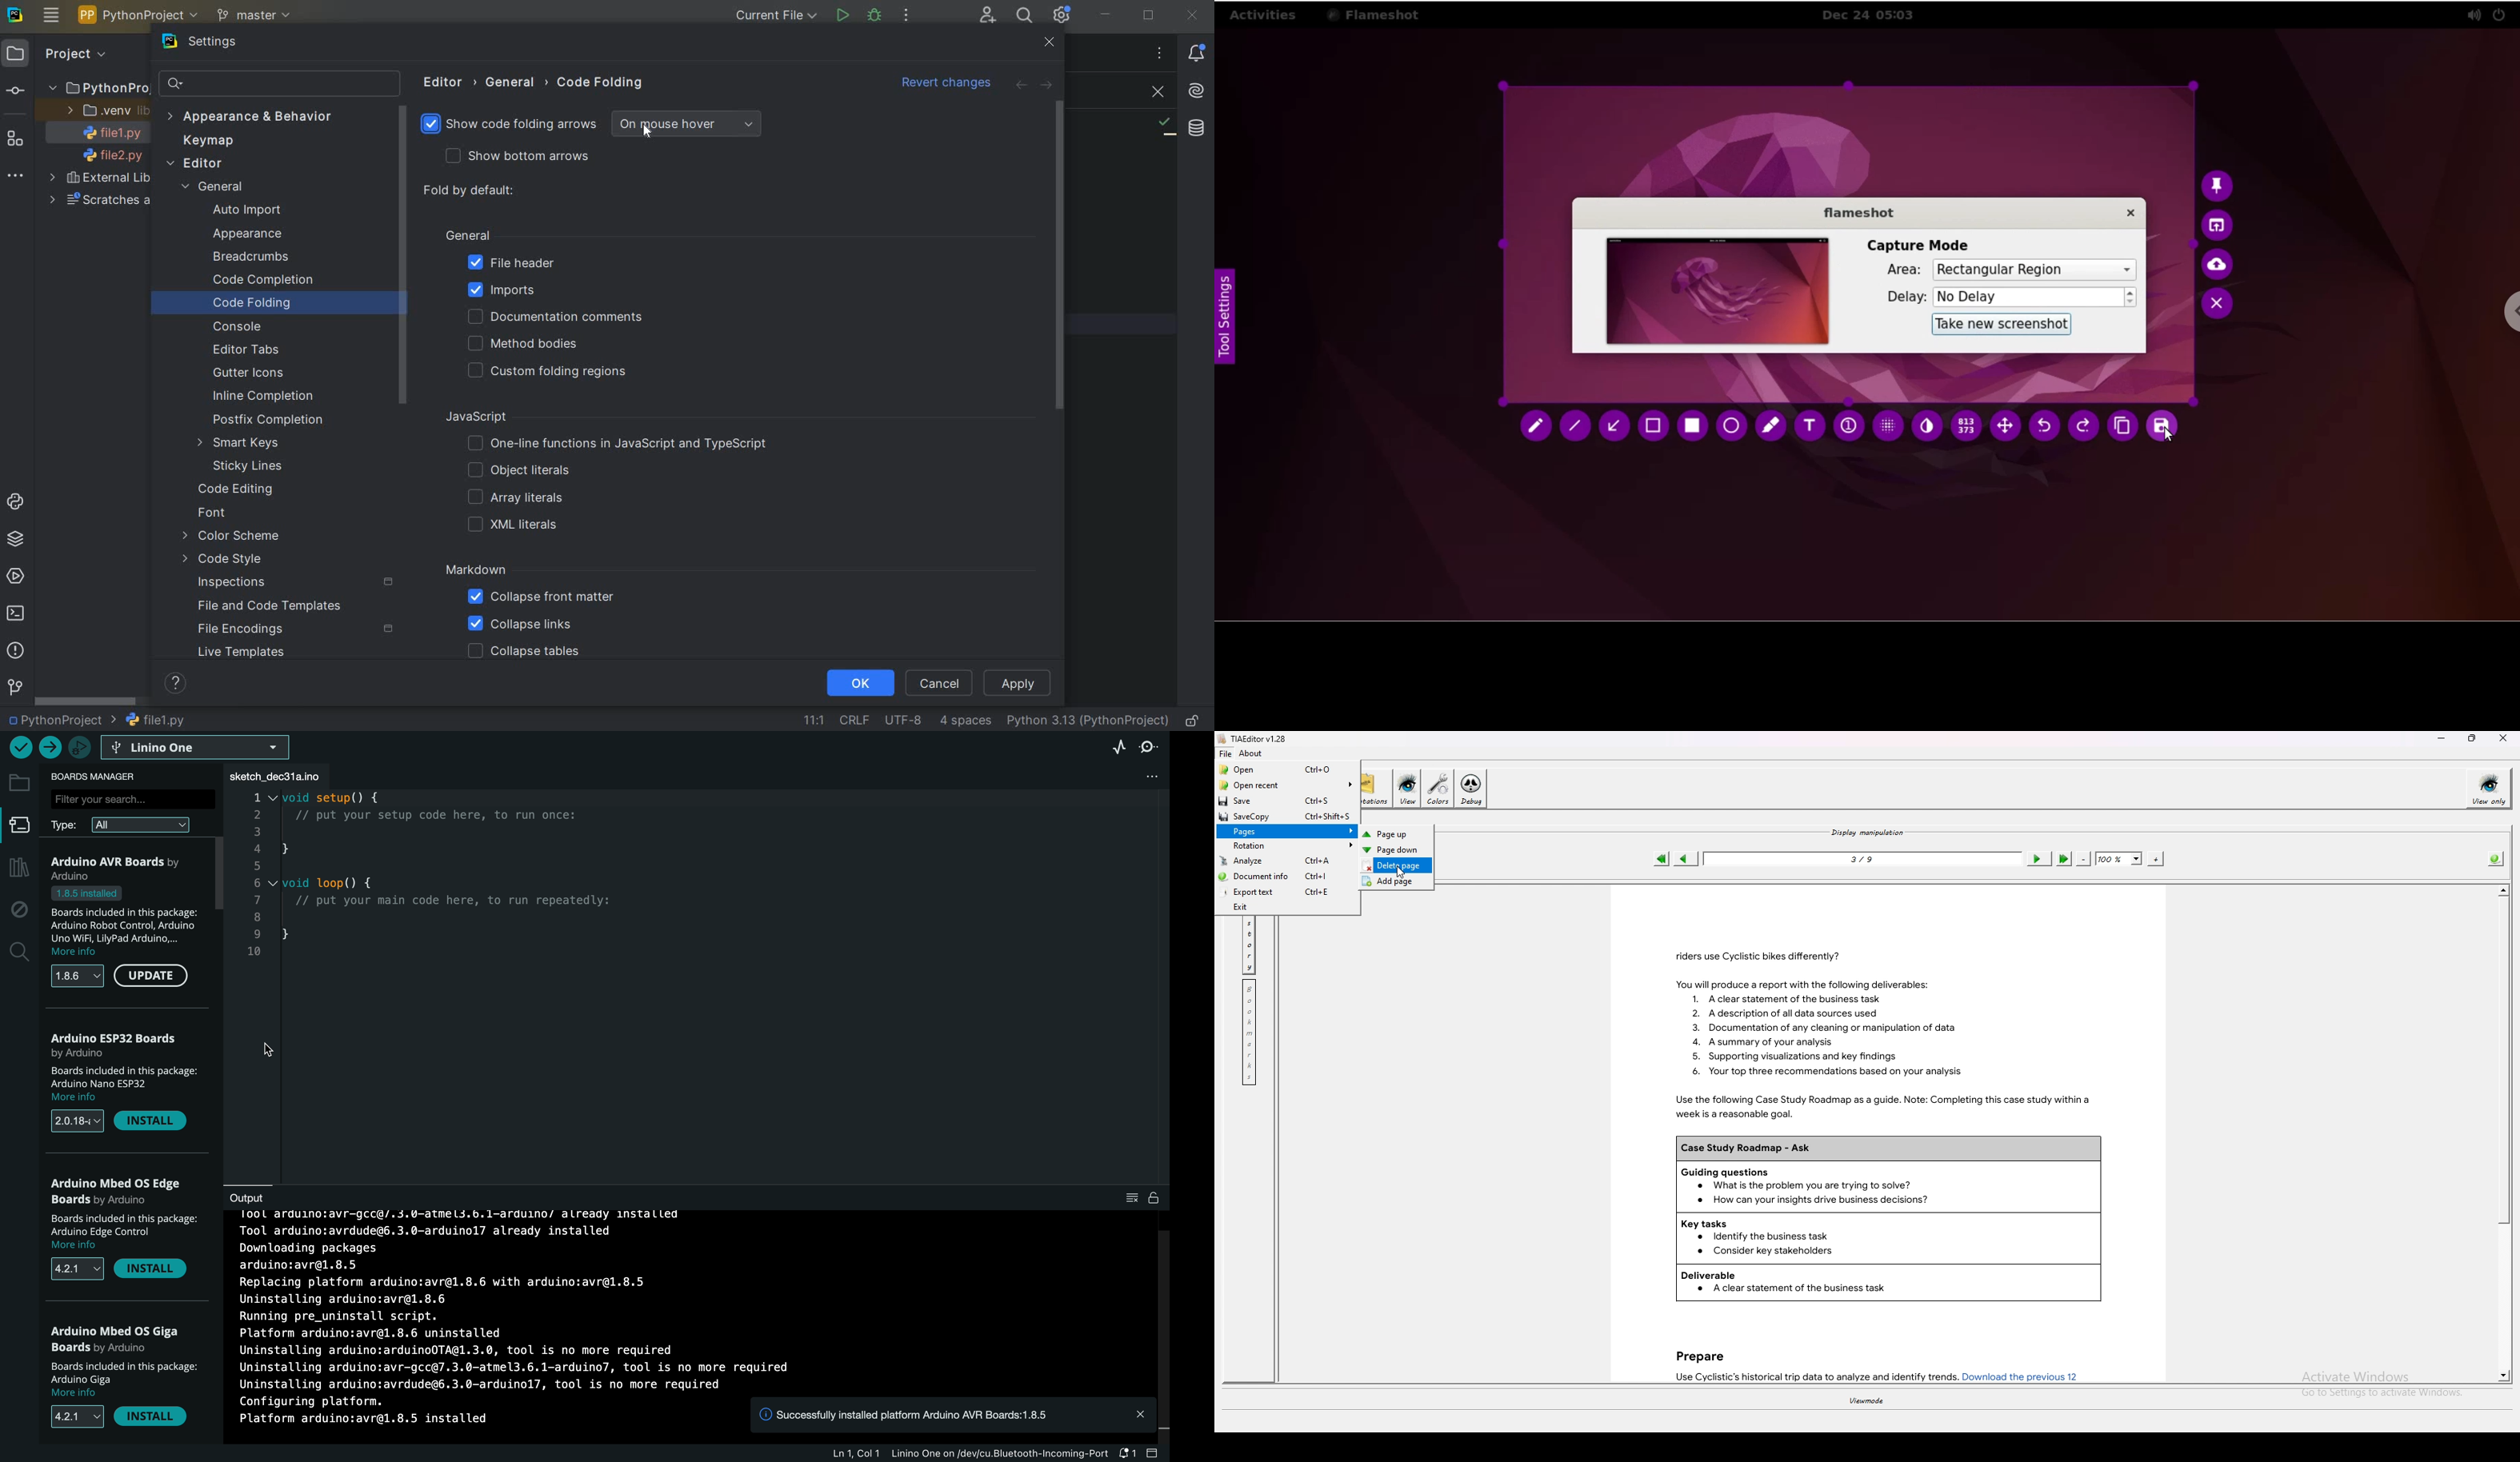 This screenshot has height=1484, width=2520. I want to click on close, so click(2504, 738).